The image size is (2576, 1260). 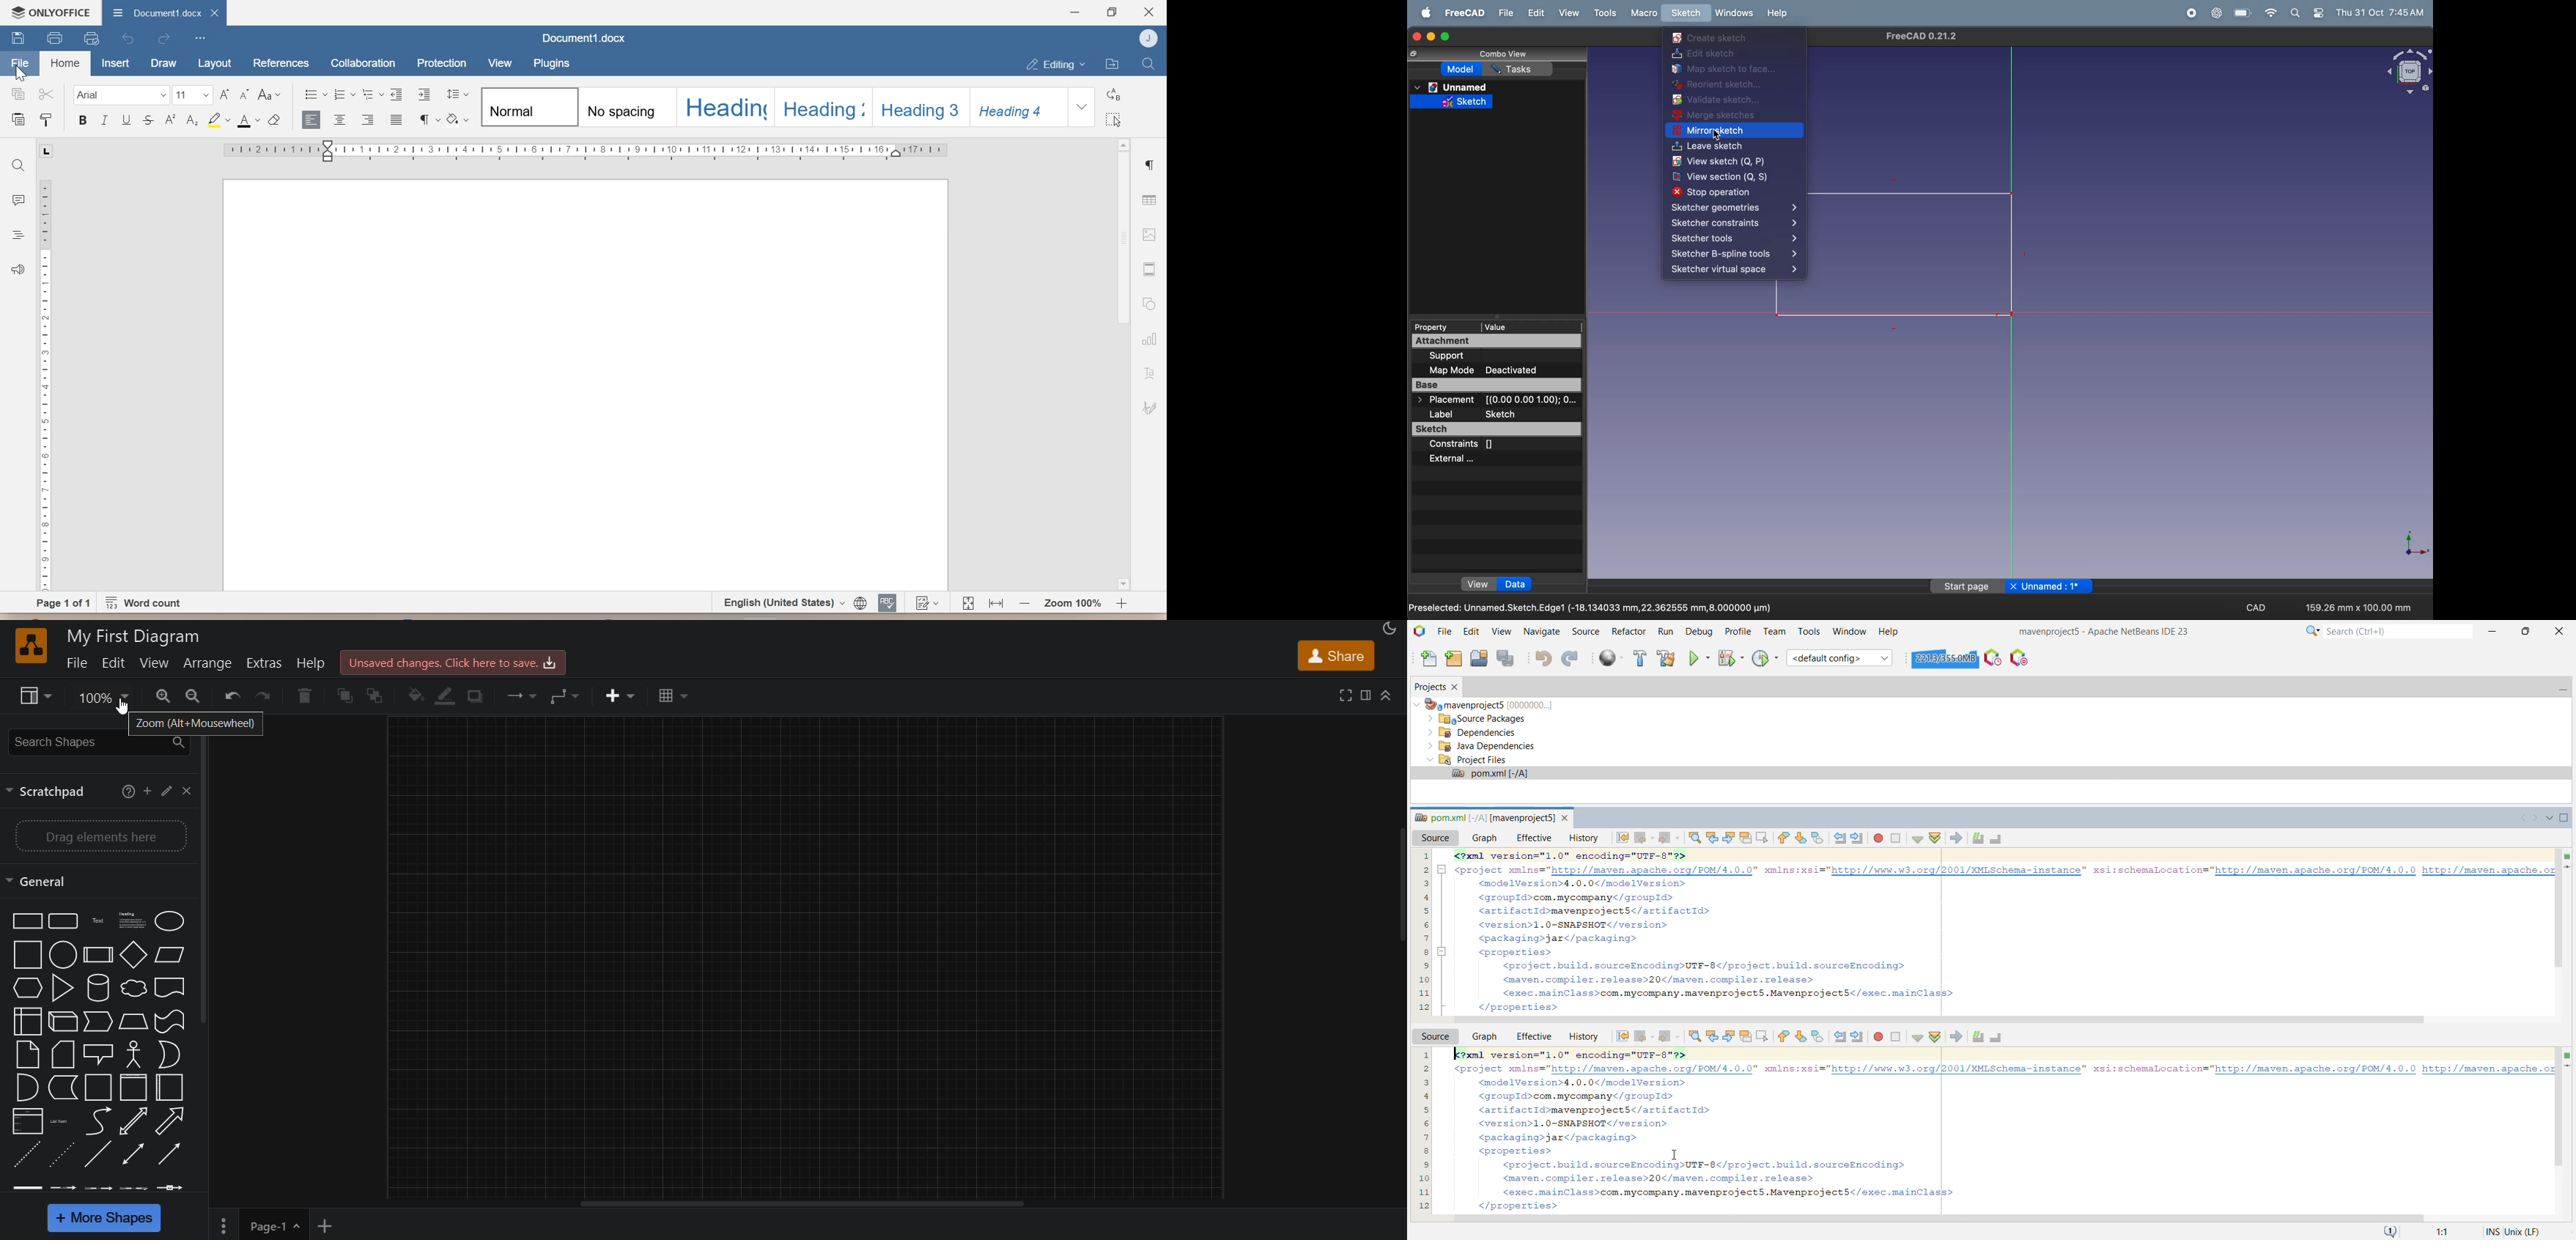 I want to click on Elective, so click(x=1531, y=838).